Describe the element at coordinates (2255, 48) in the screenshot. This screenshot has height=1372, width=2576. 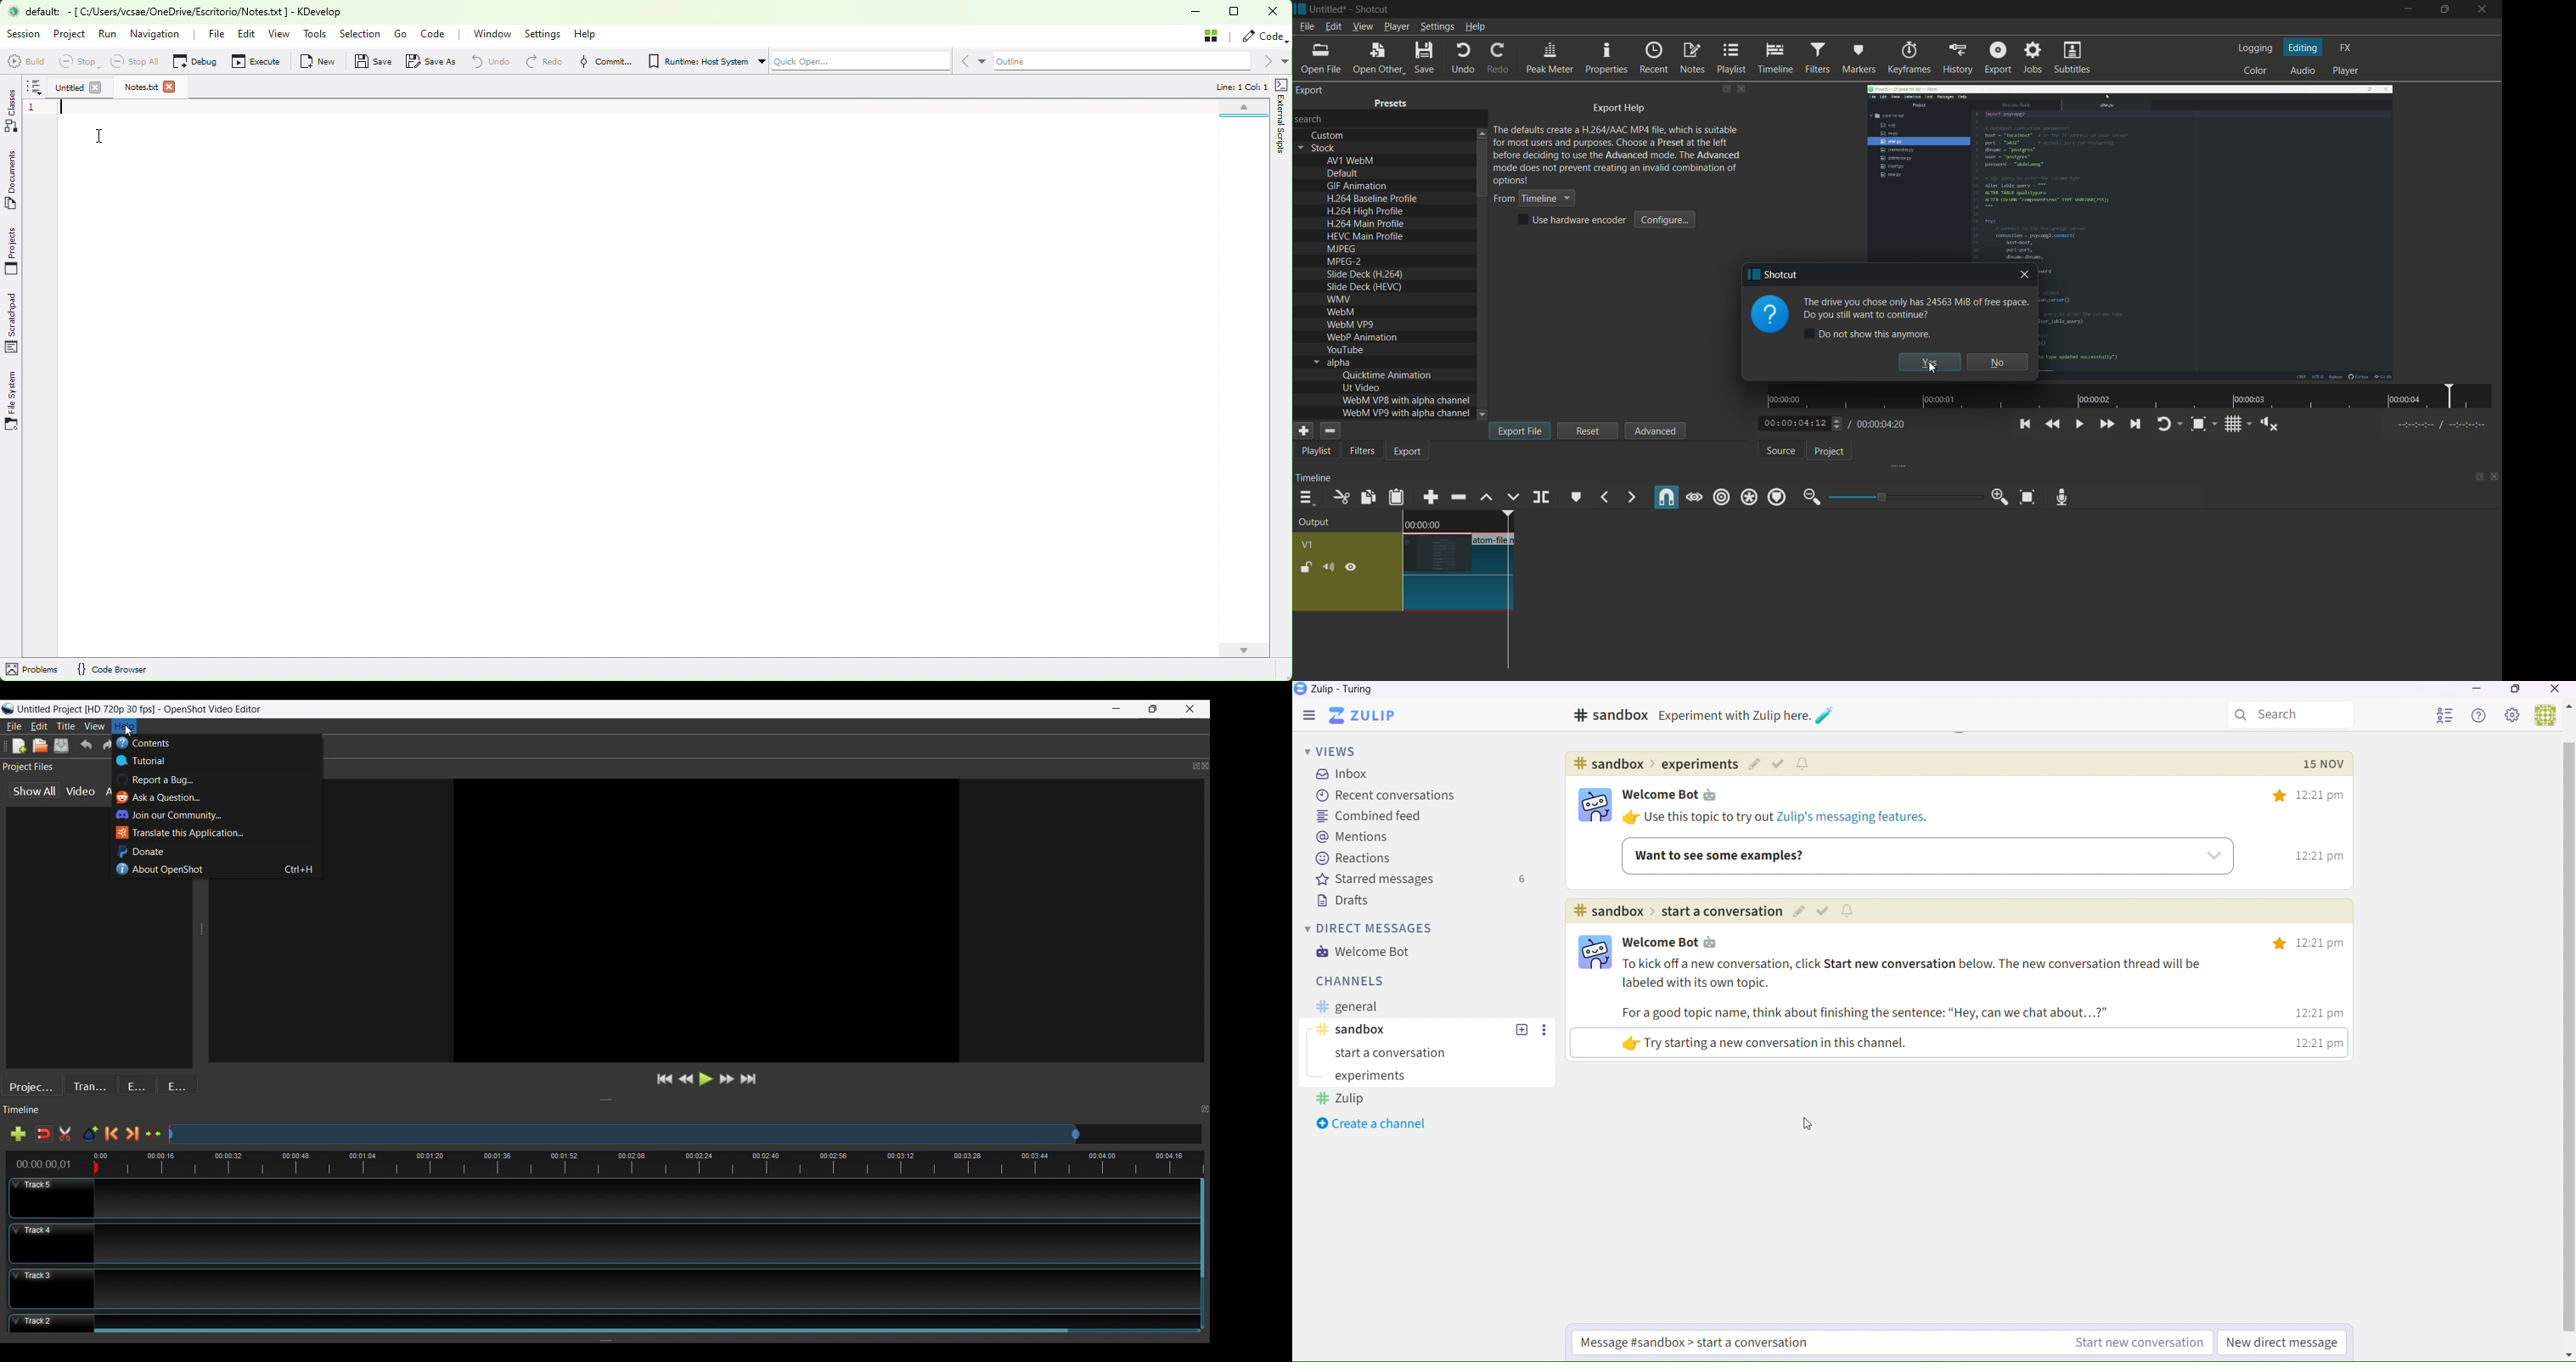
I see `logging` at that location.